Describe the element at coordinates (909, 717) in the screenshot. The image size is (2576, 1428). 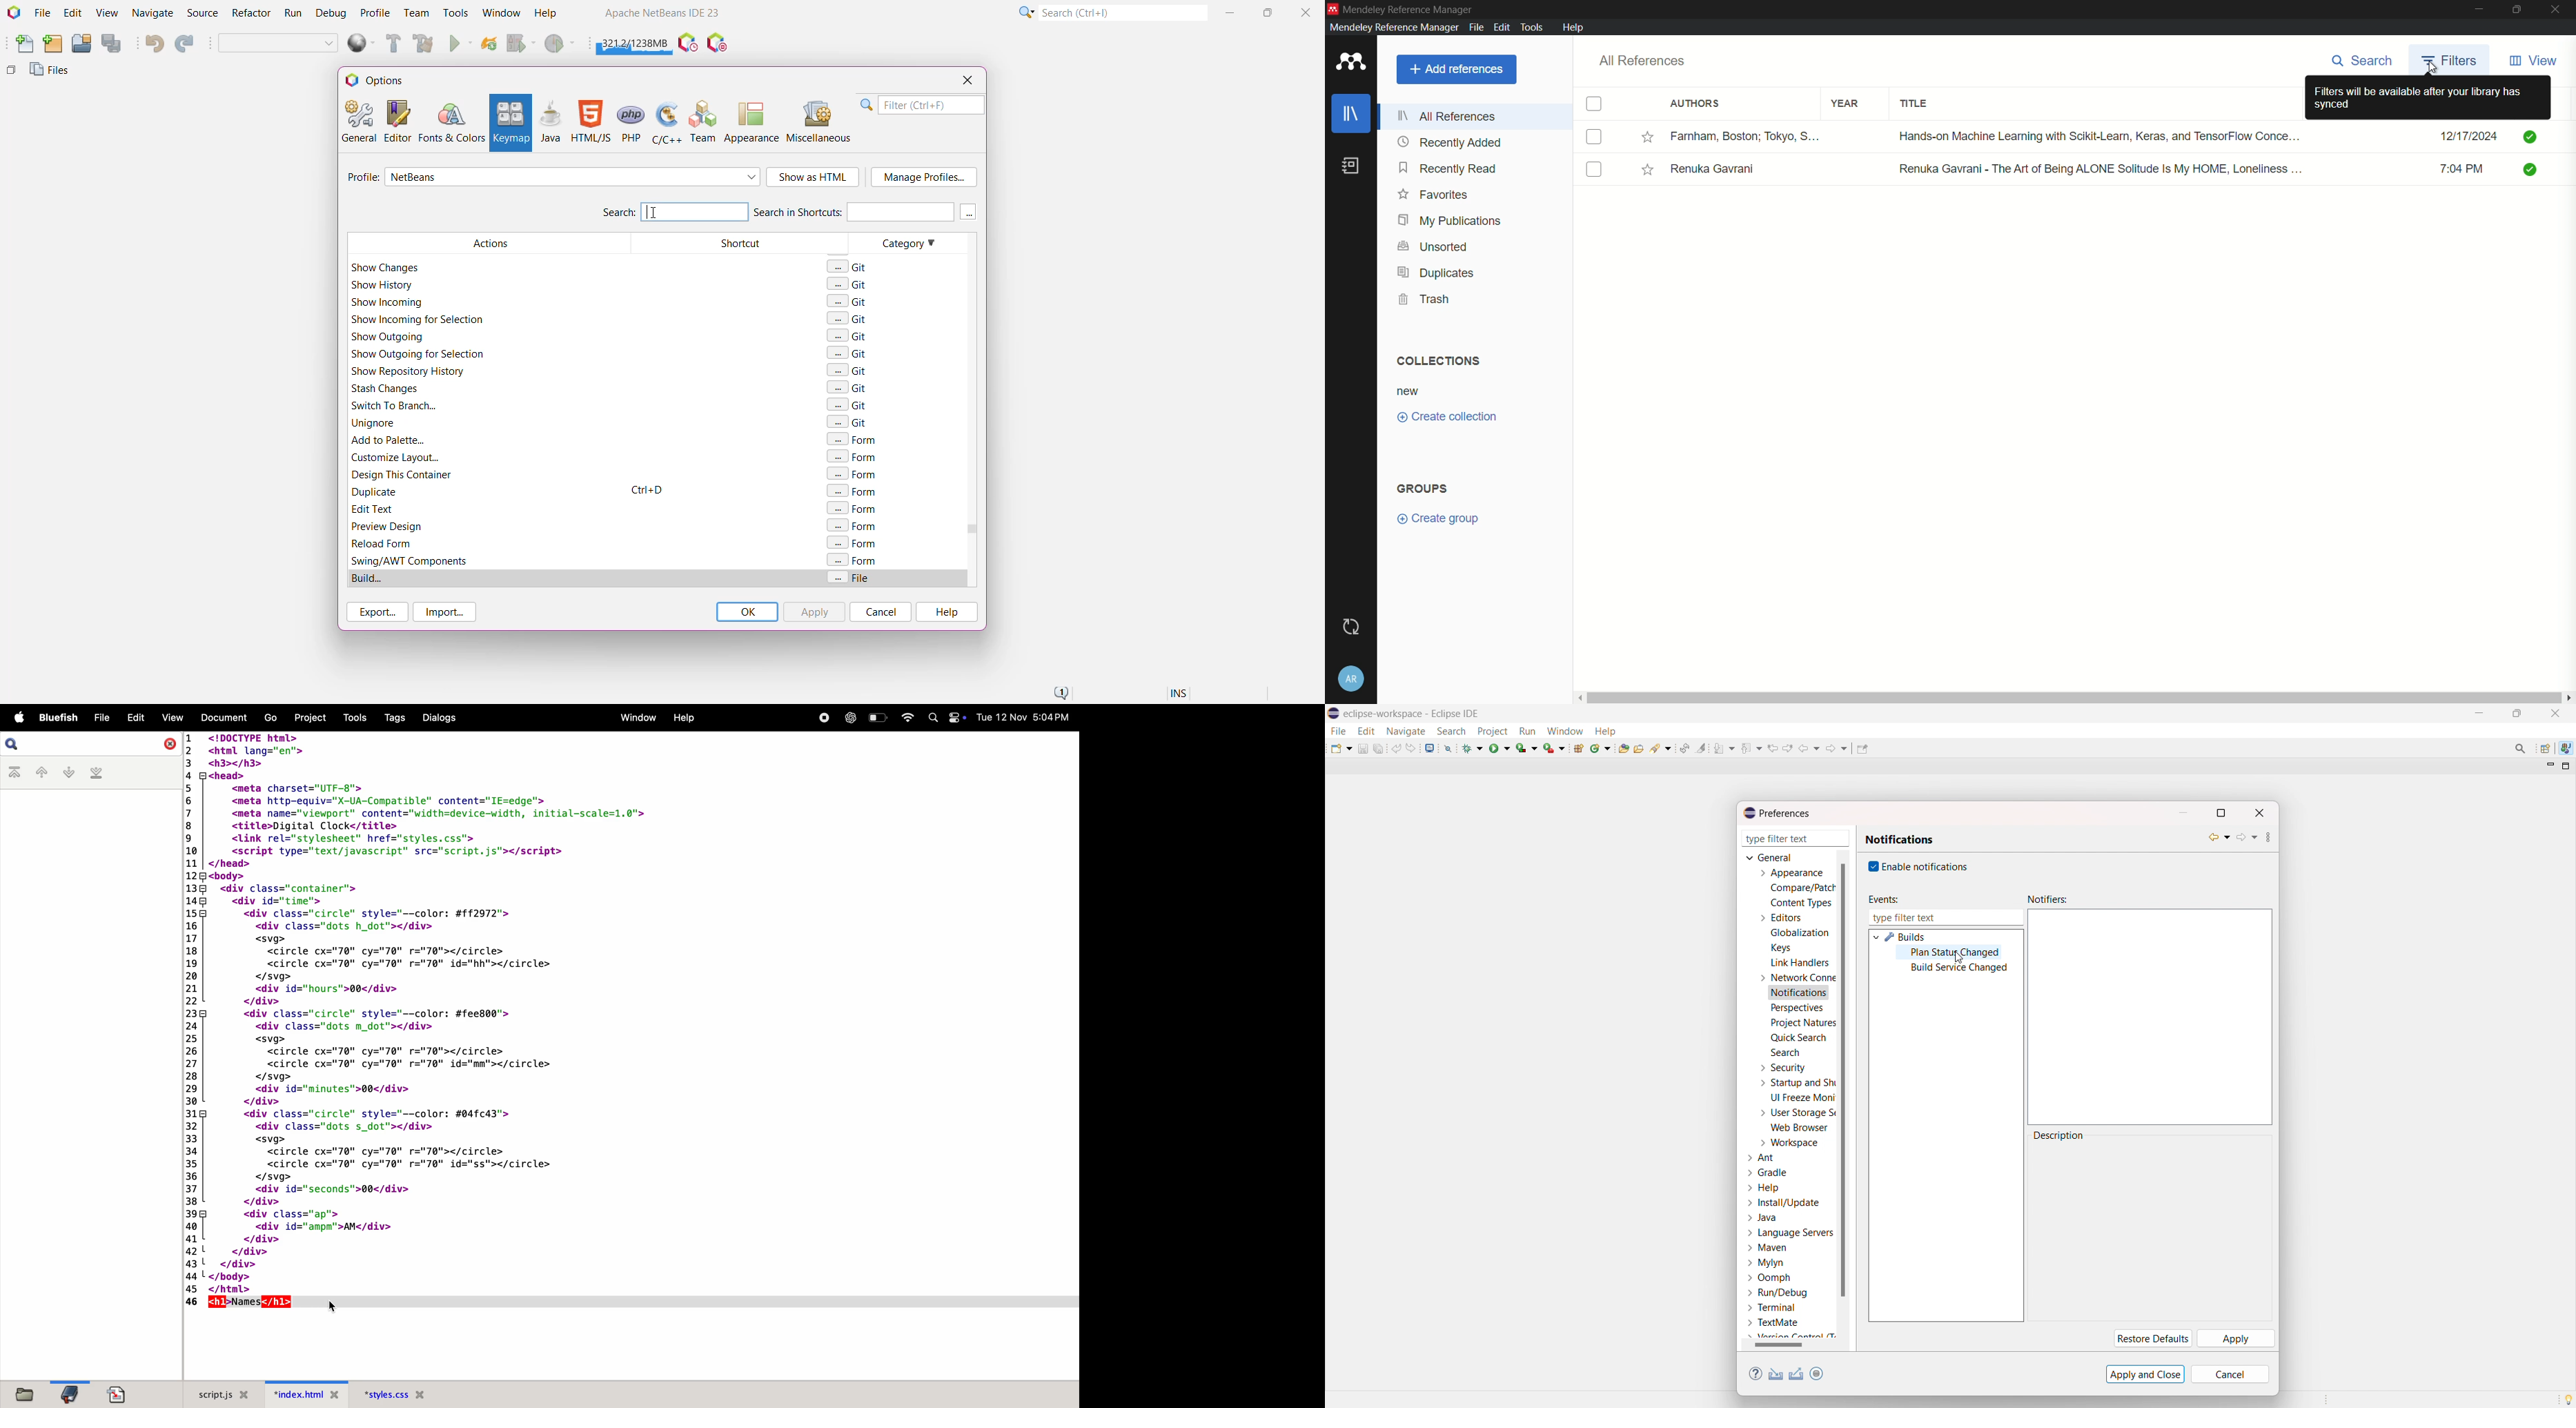
I see `wifi` at that location.